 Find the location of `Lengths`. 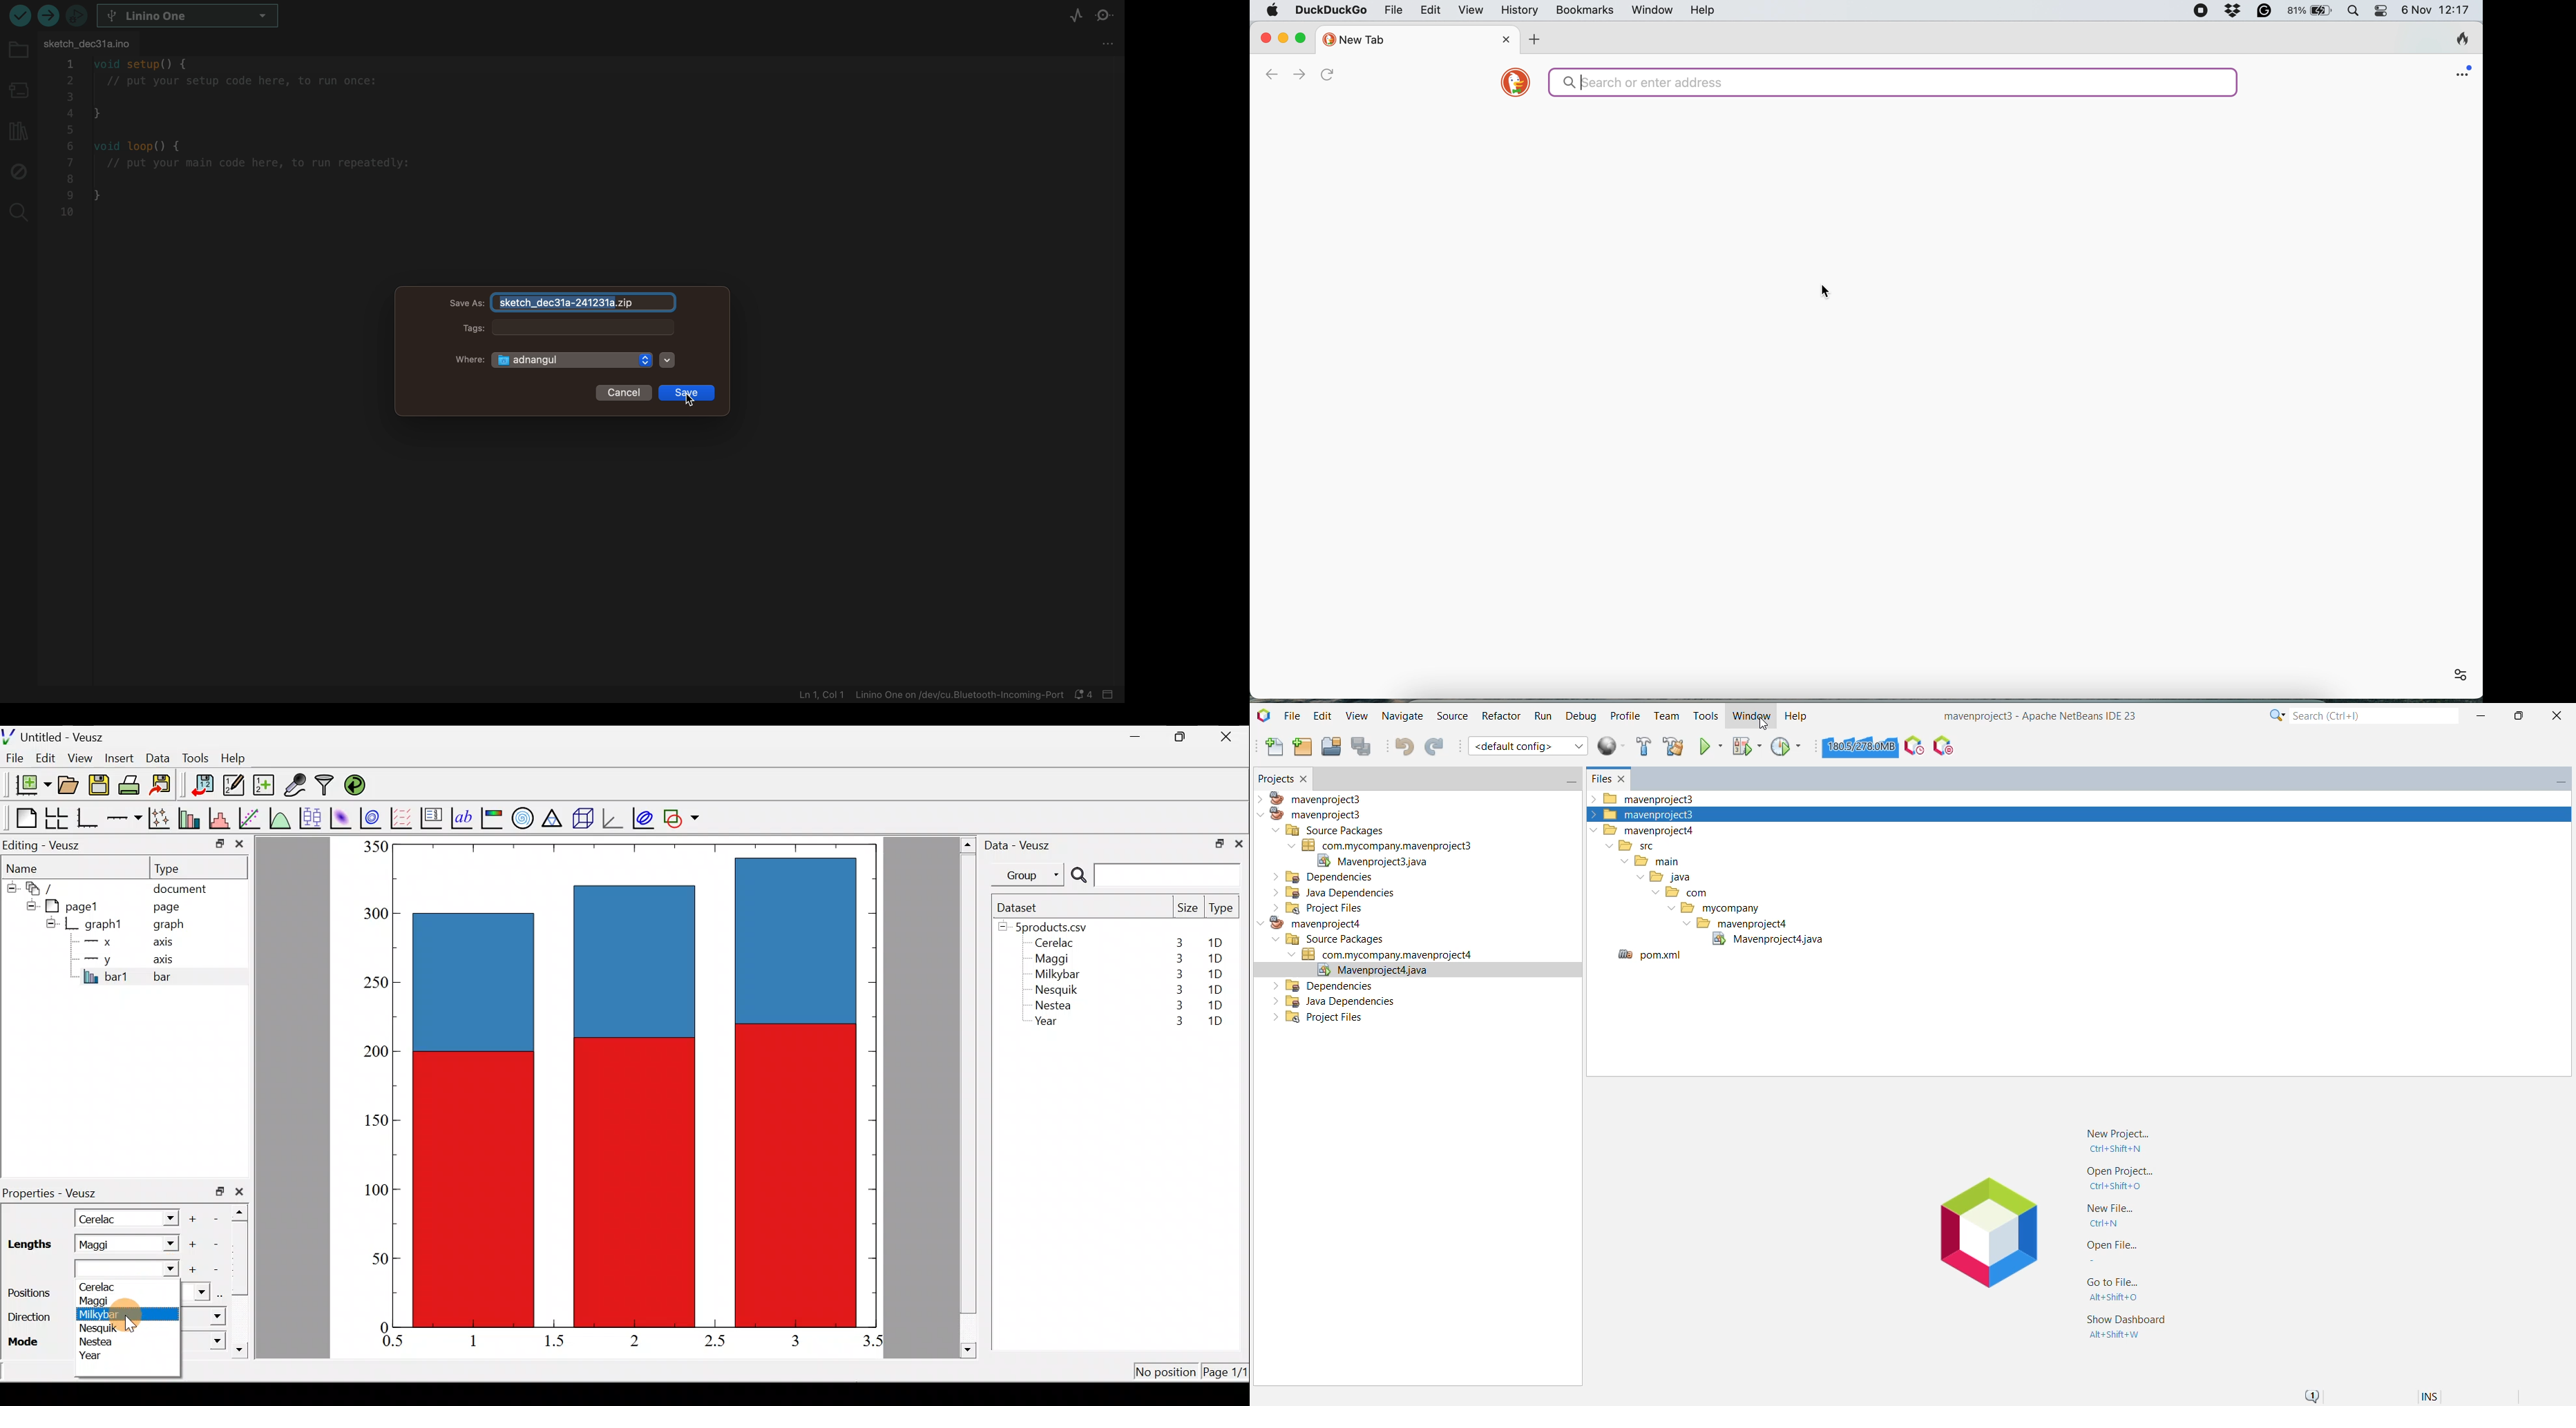

Lengths is located at coordinates (29, 1245).